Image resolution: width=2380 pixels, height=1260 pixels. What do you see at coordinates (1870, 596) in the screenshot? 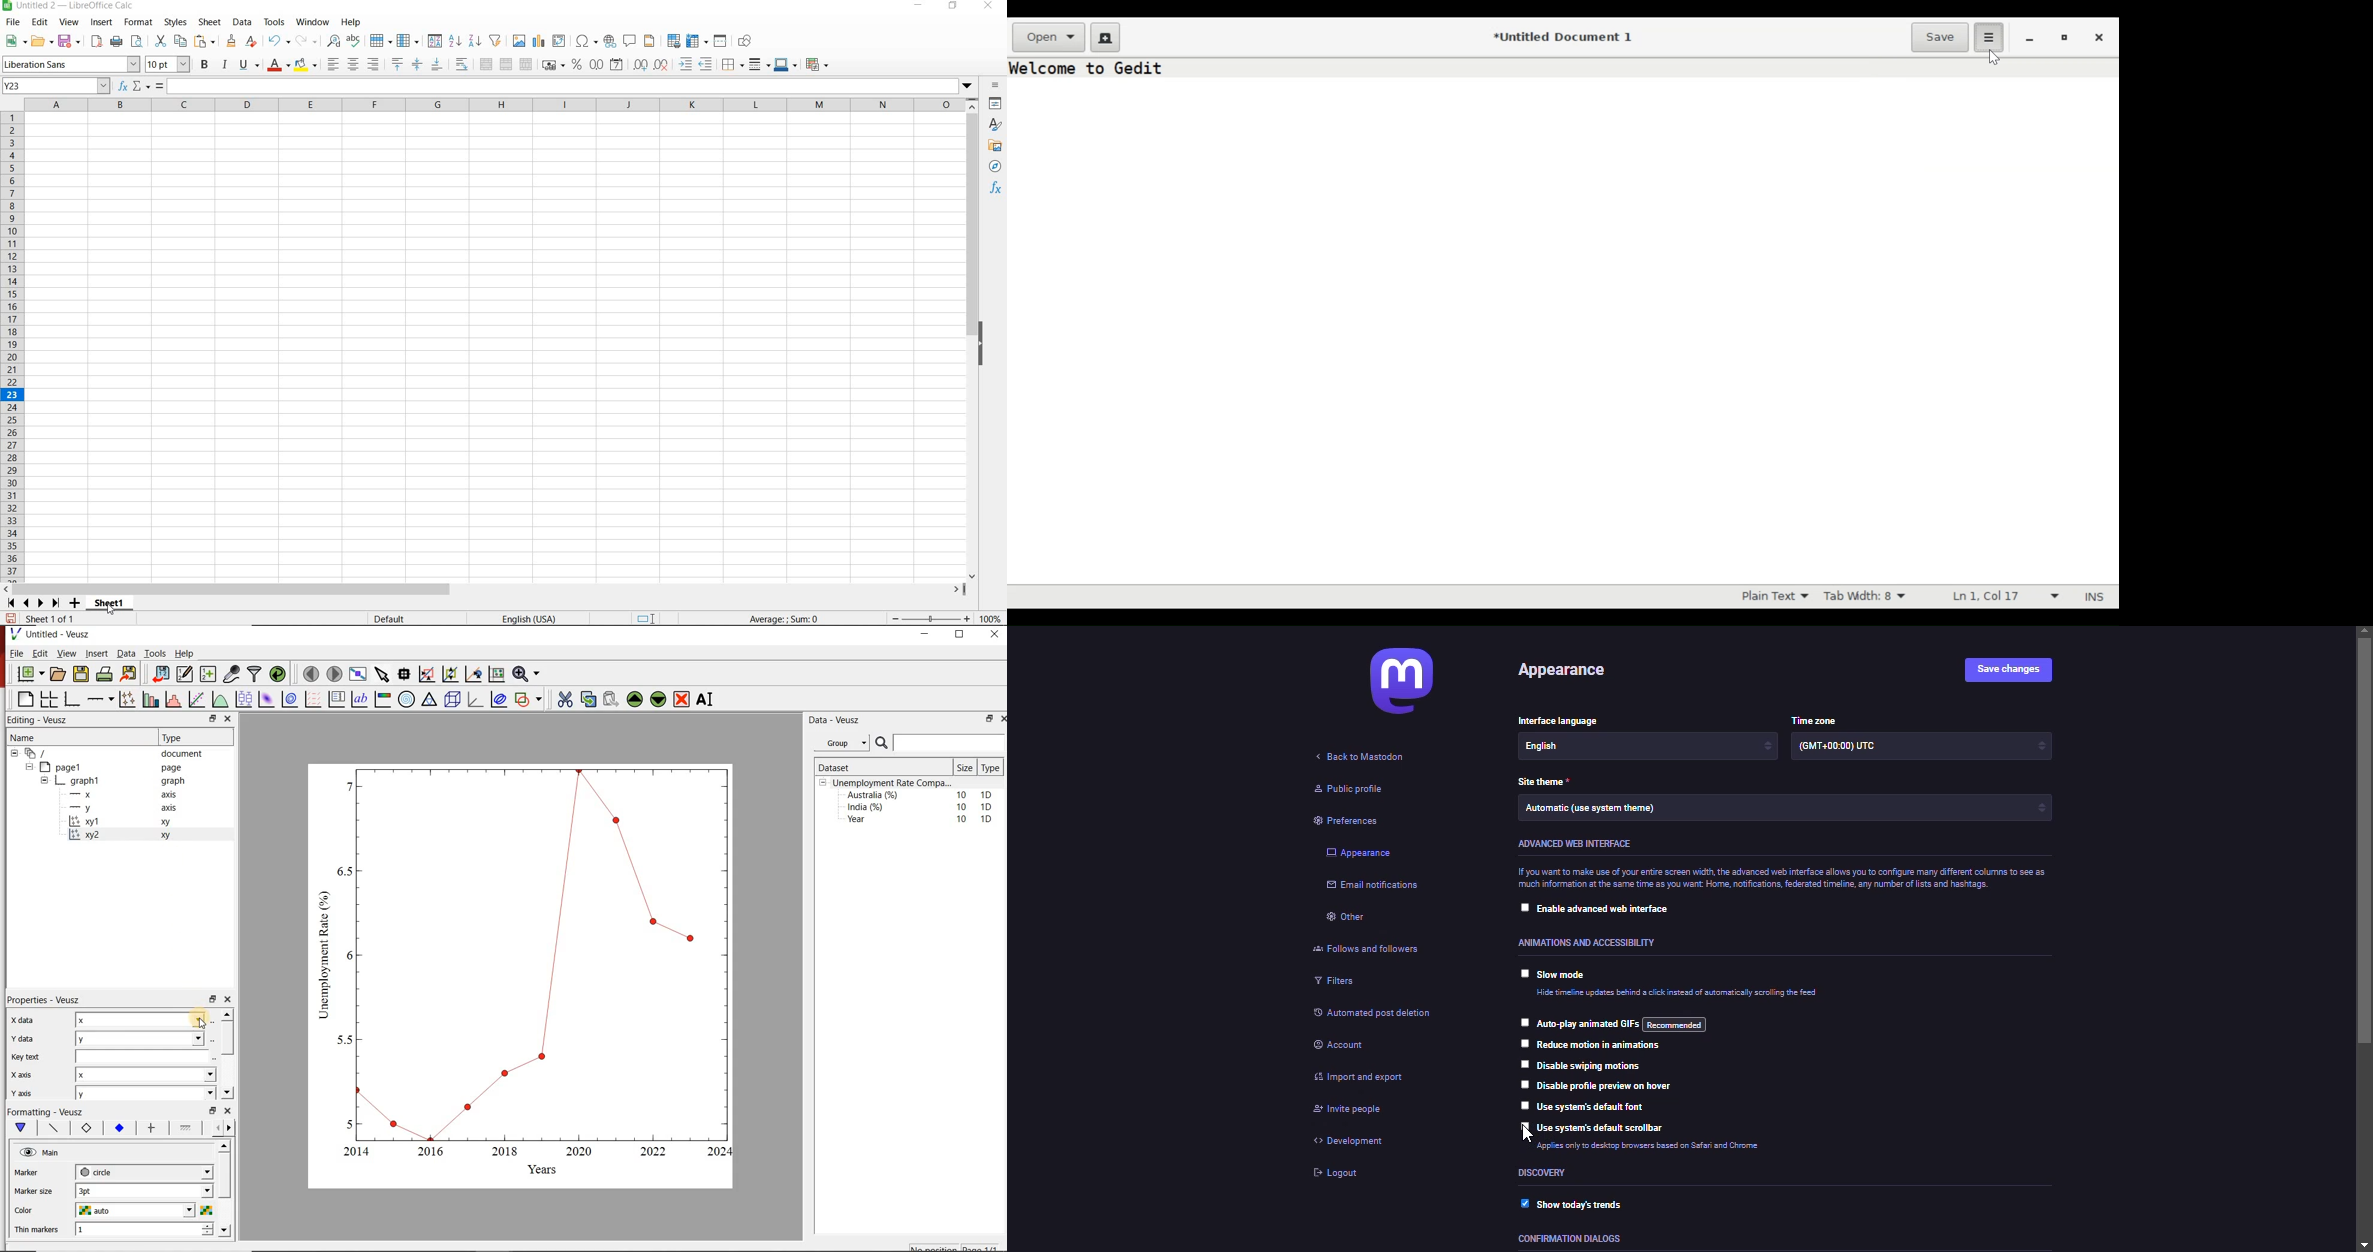
I see `Tab Width` at bounding box center [1870, 596].